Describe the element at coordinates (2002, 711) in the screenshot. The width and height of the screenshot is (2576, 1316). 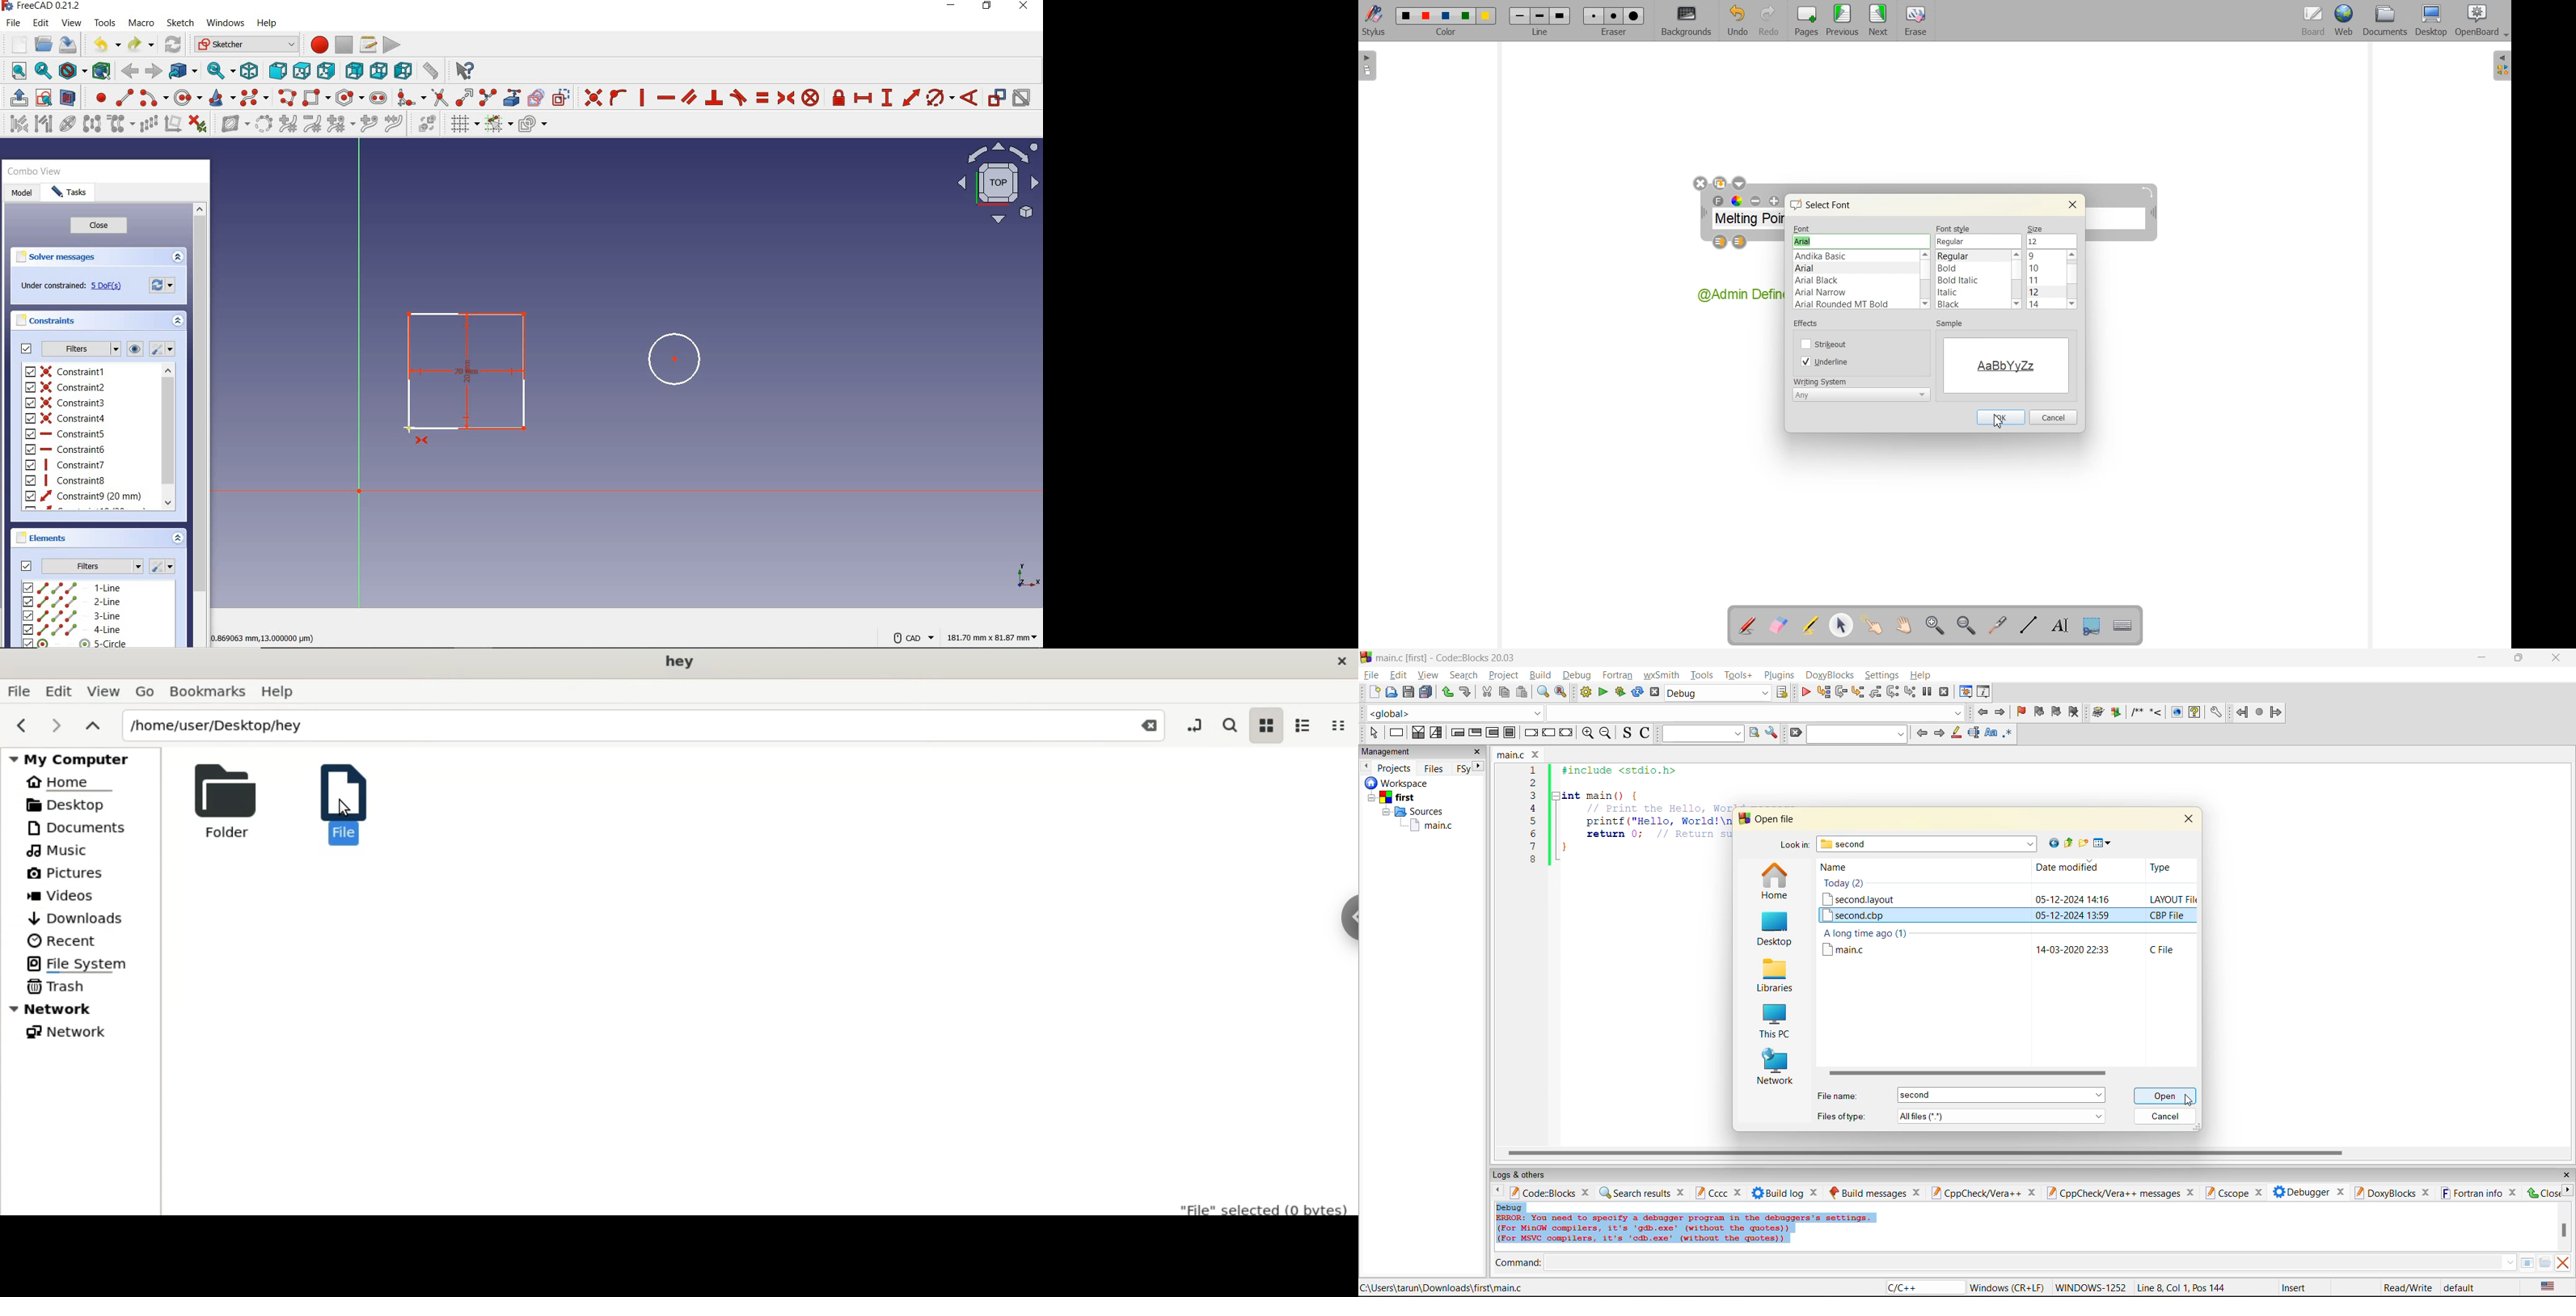
I see `jump forward` at that location.